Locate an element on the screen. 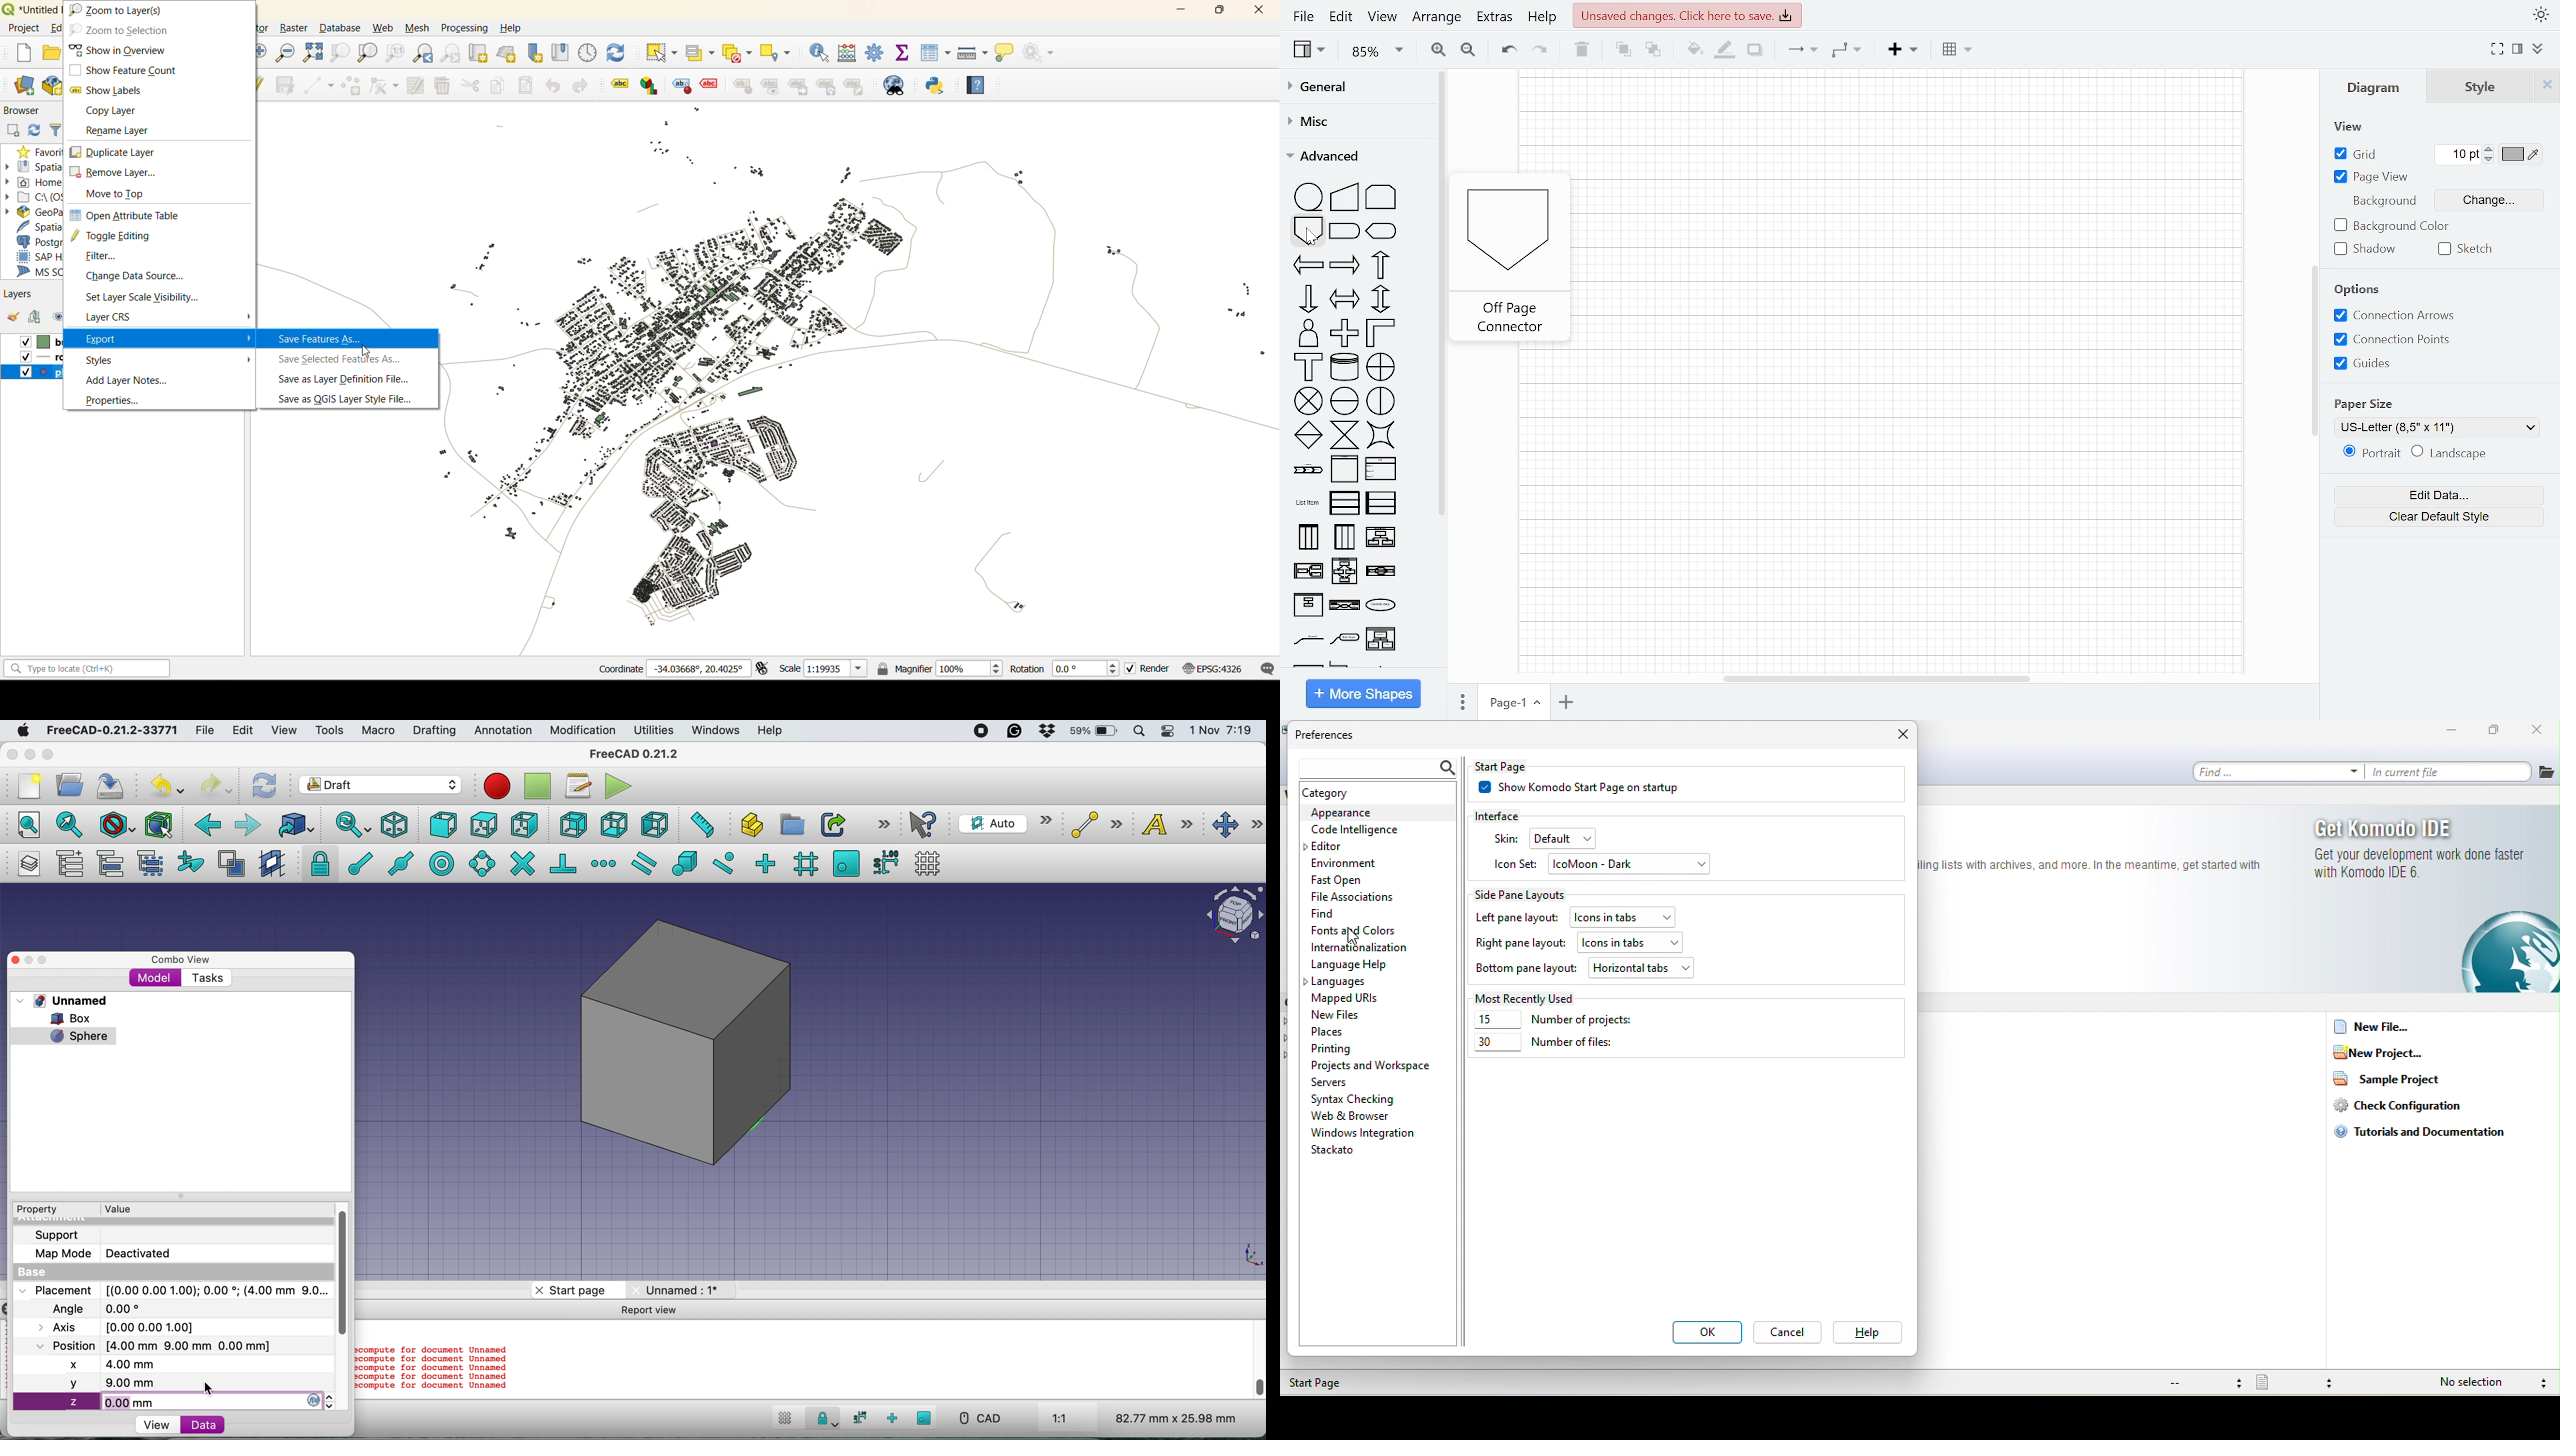 Image resolution: width=2576 pixels, height=1456 pixels. General is located at coordinates (1355, 88).